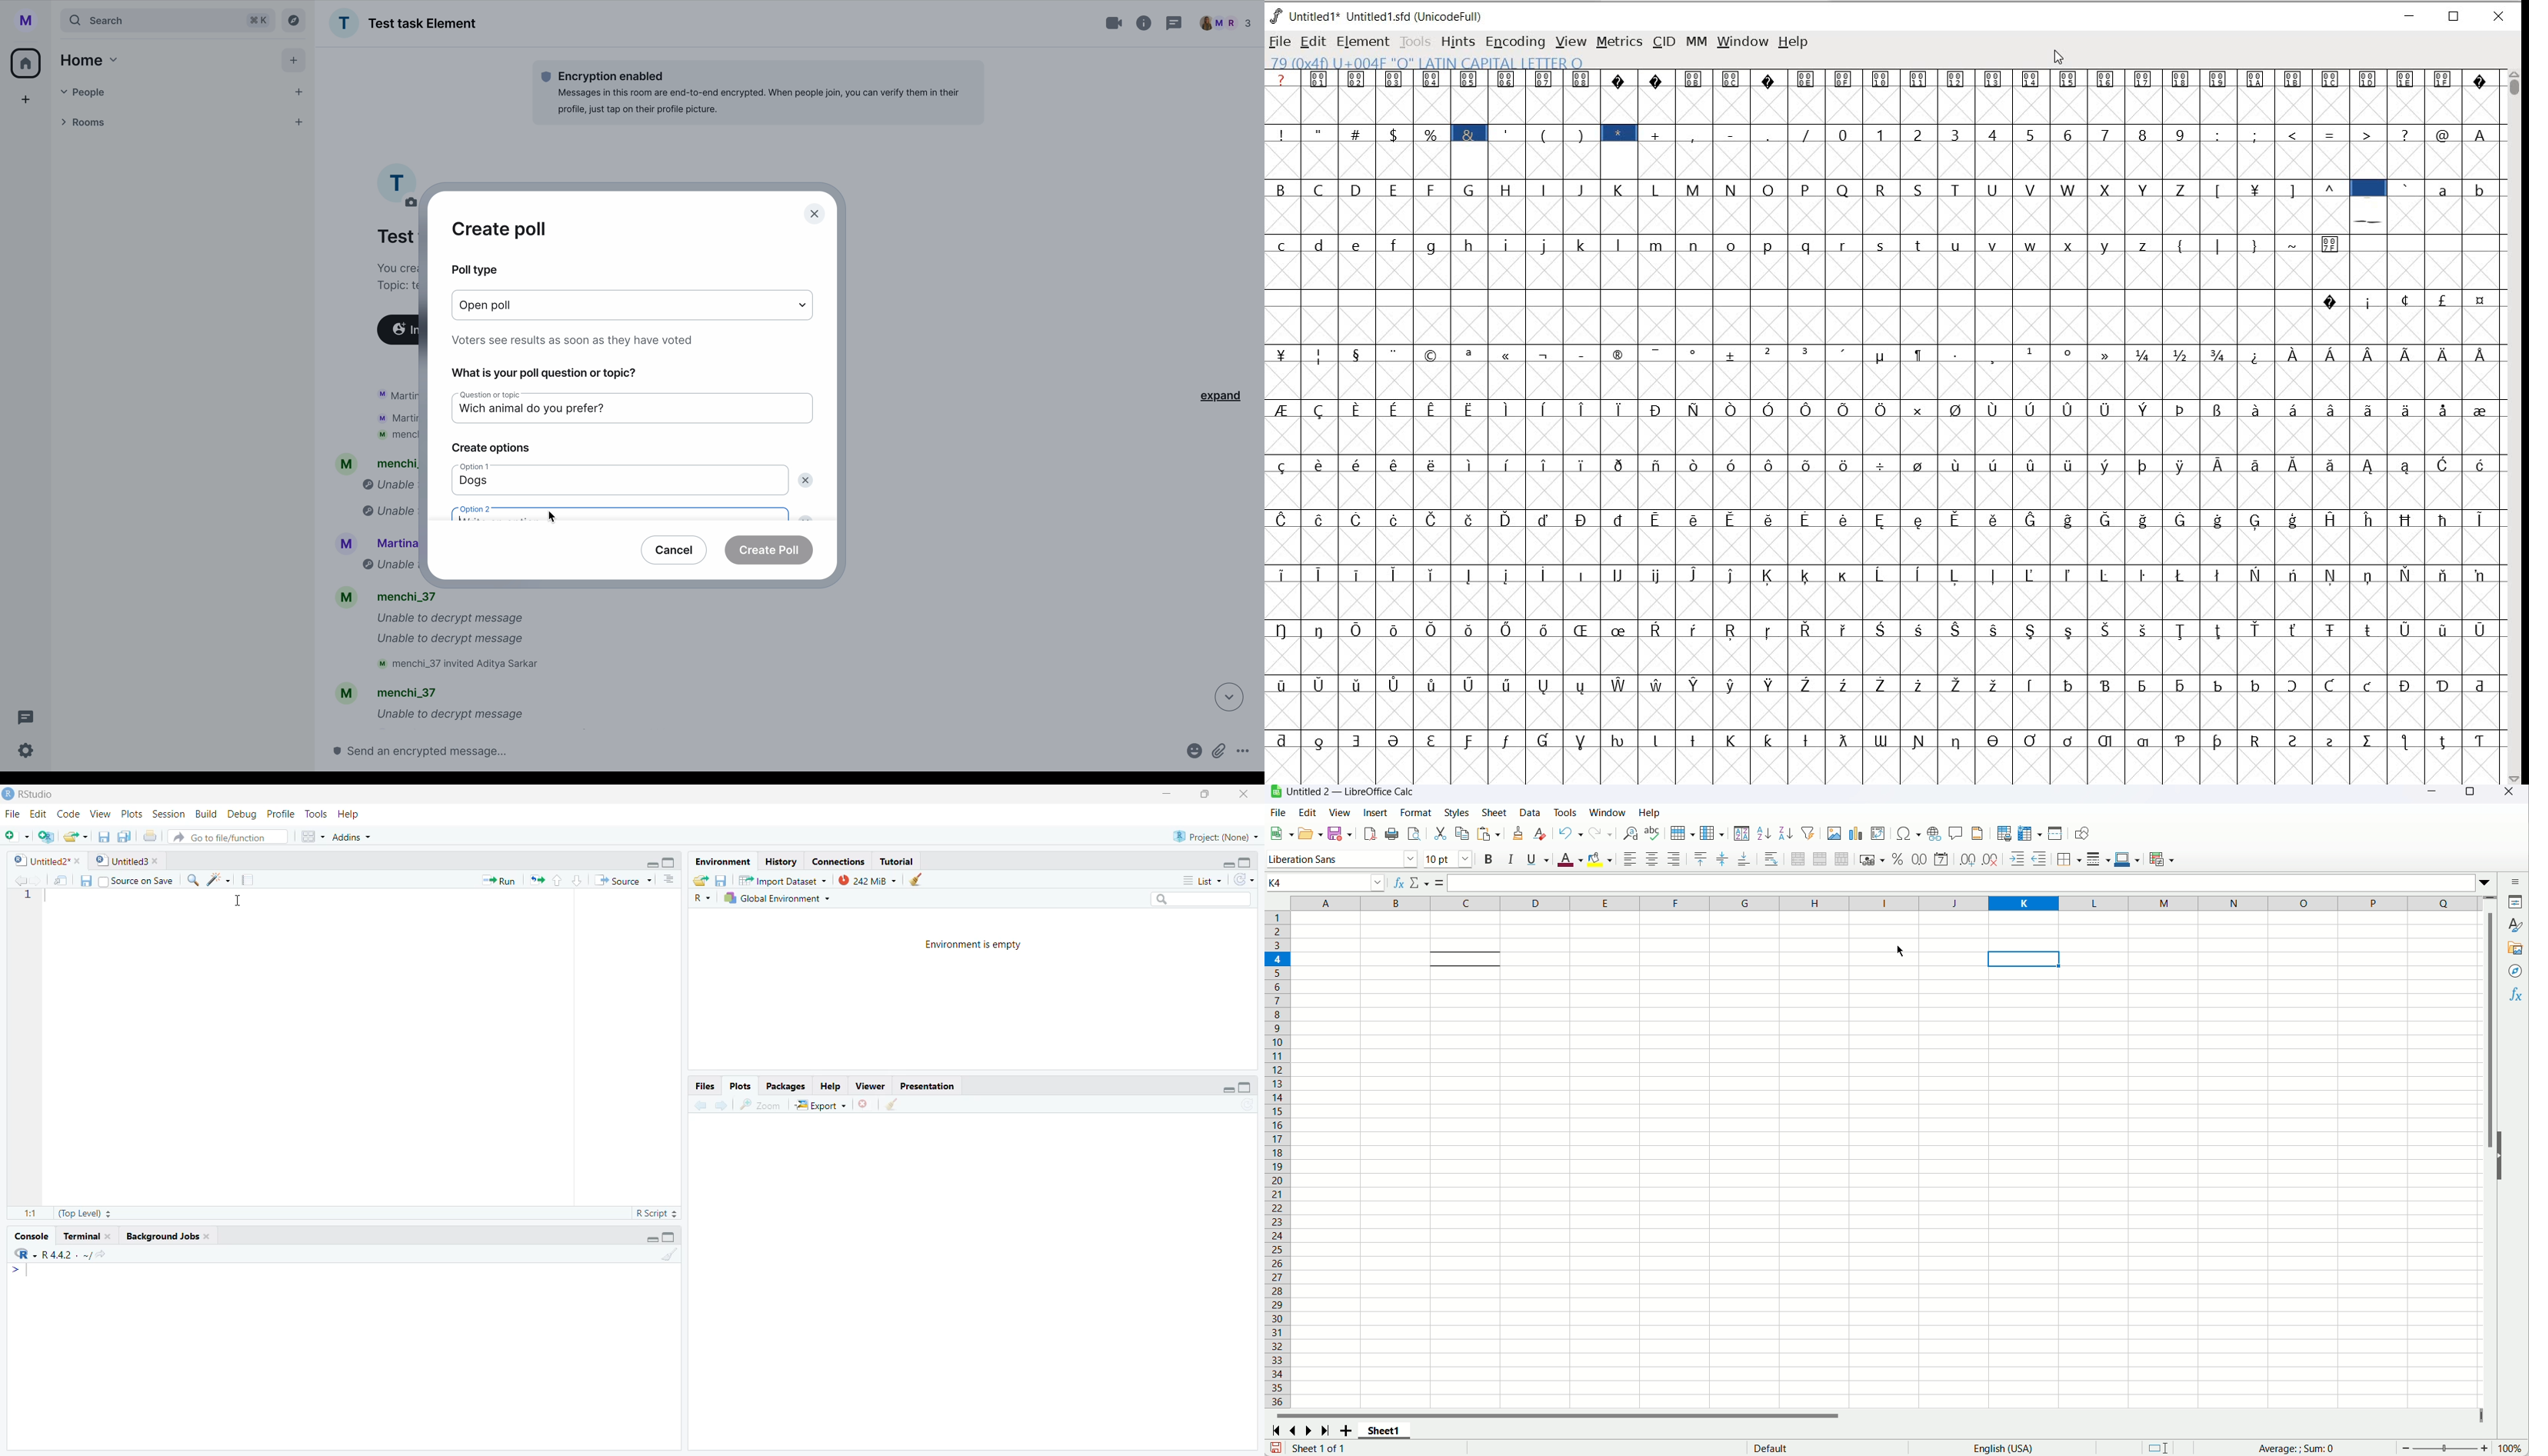  What do you see at coordinates (1421, 884) in the screenshot?
I see `Select function` at bounding box center [1421, 884].